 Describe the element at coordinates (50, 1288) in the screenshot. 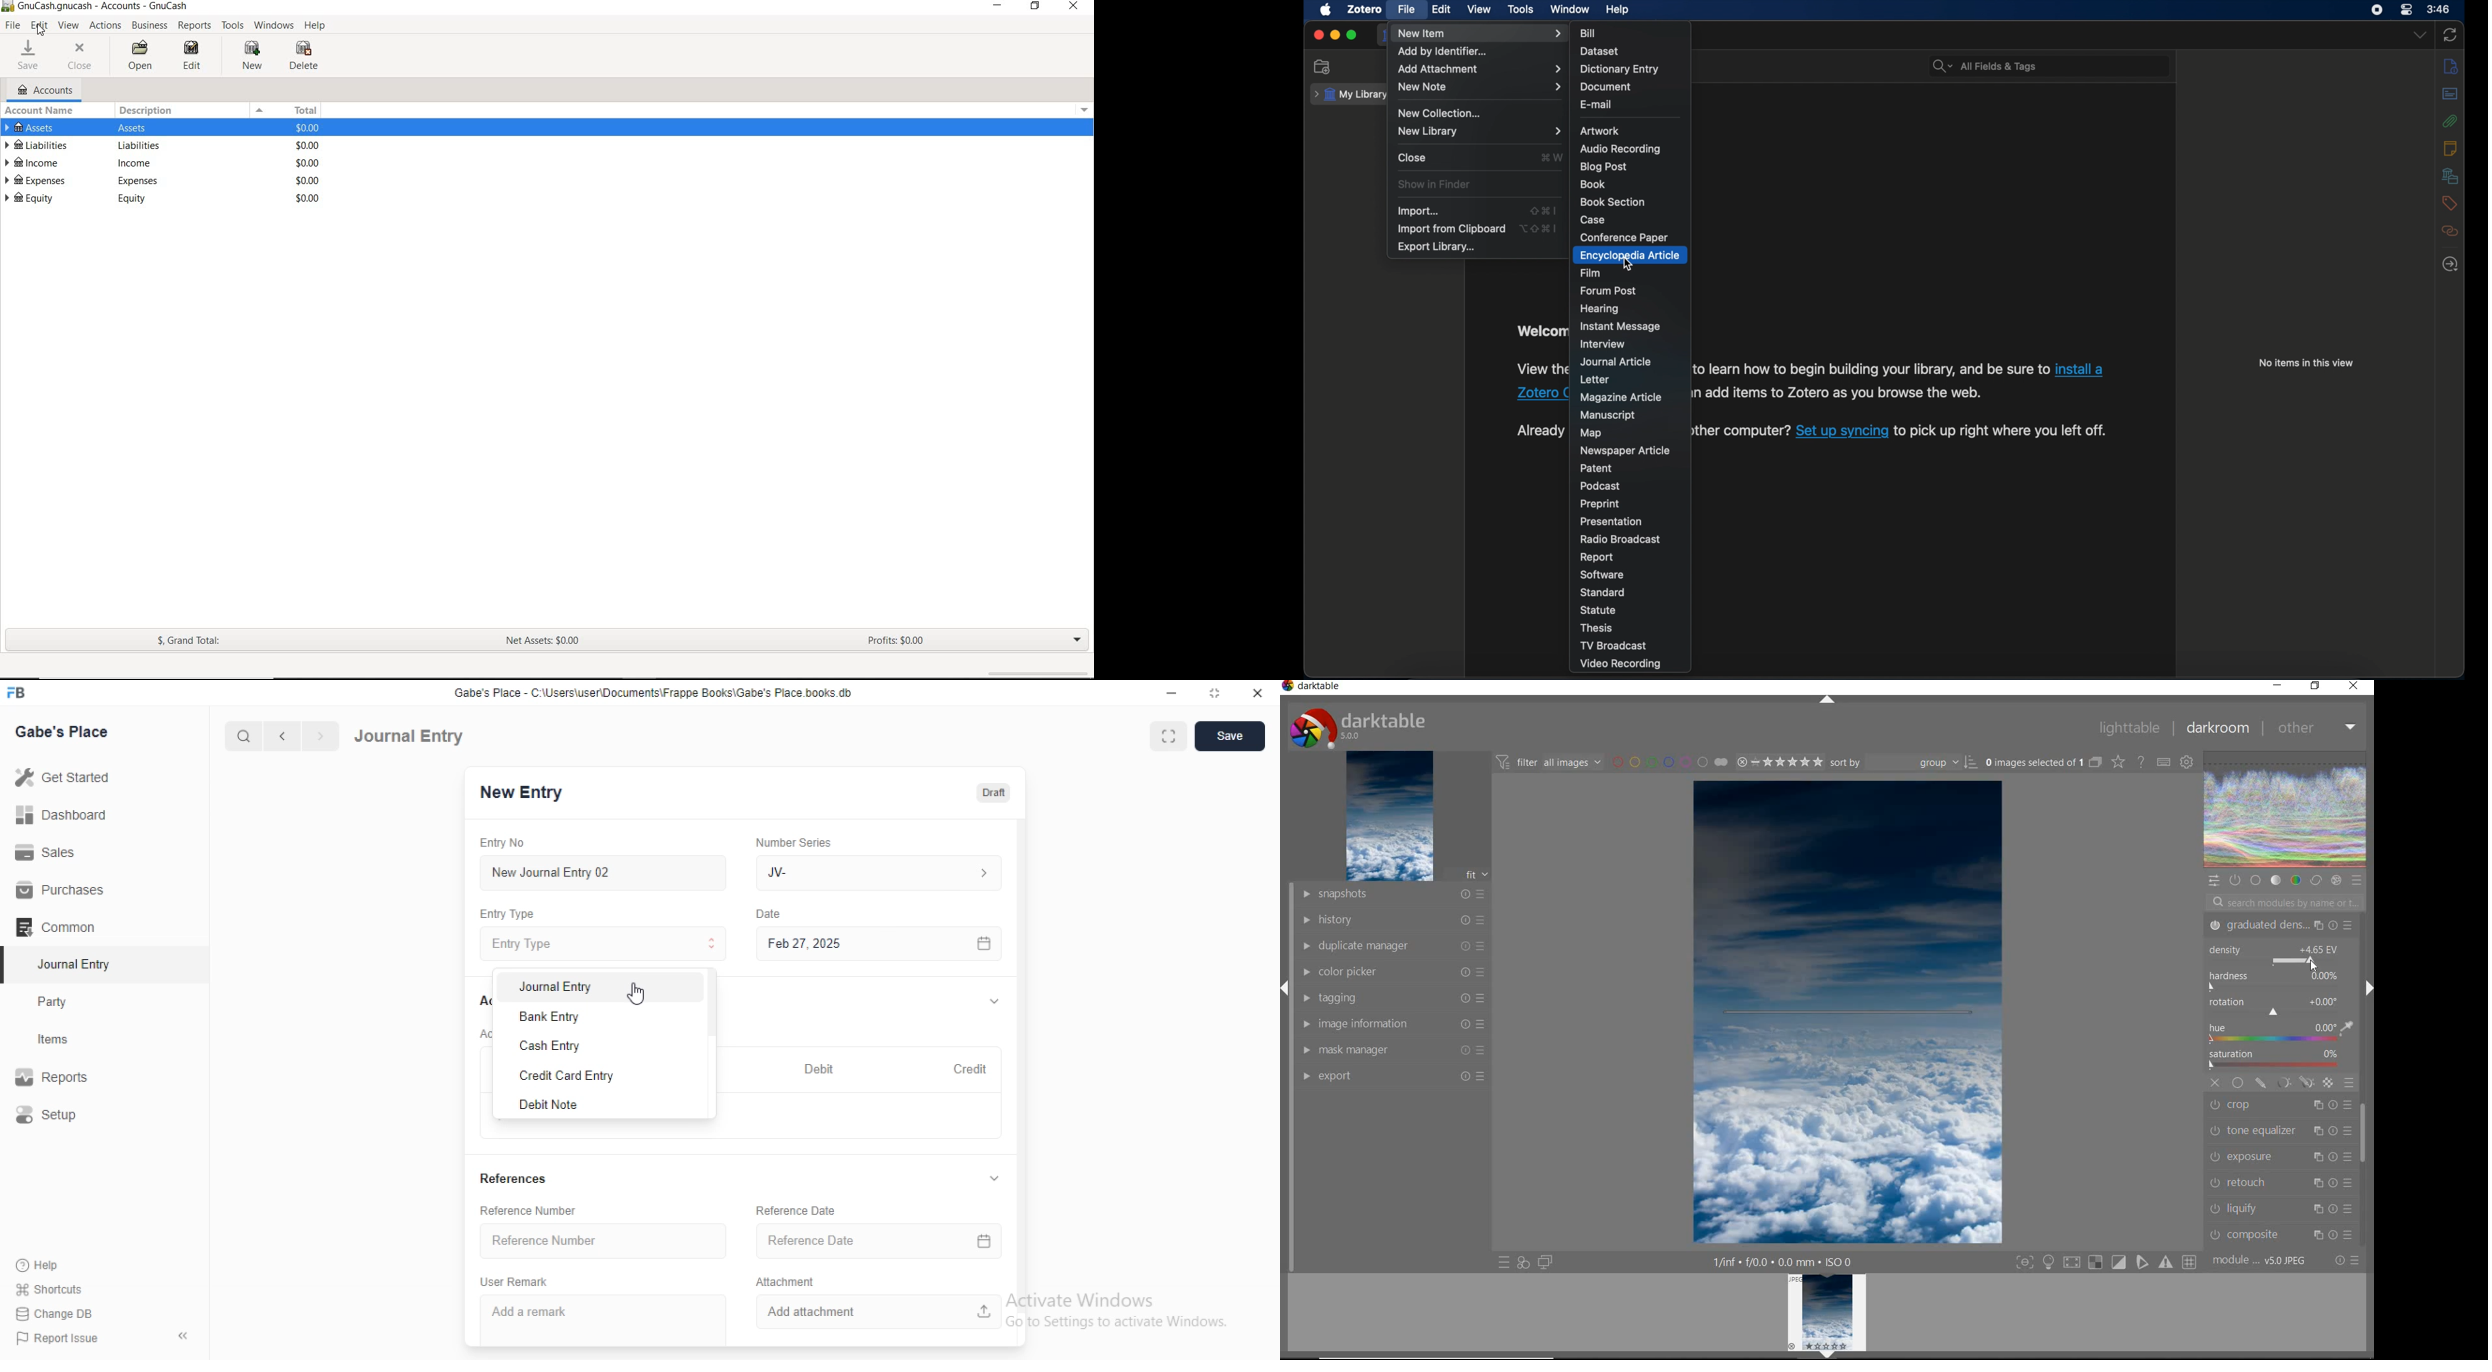

I see `' Shortcuts` at that location.